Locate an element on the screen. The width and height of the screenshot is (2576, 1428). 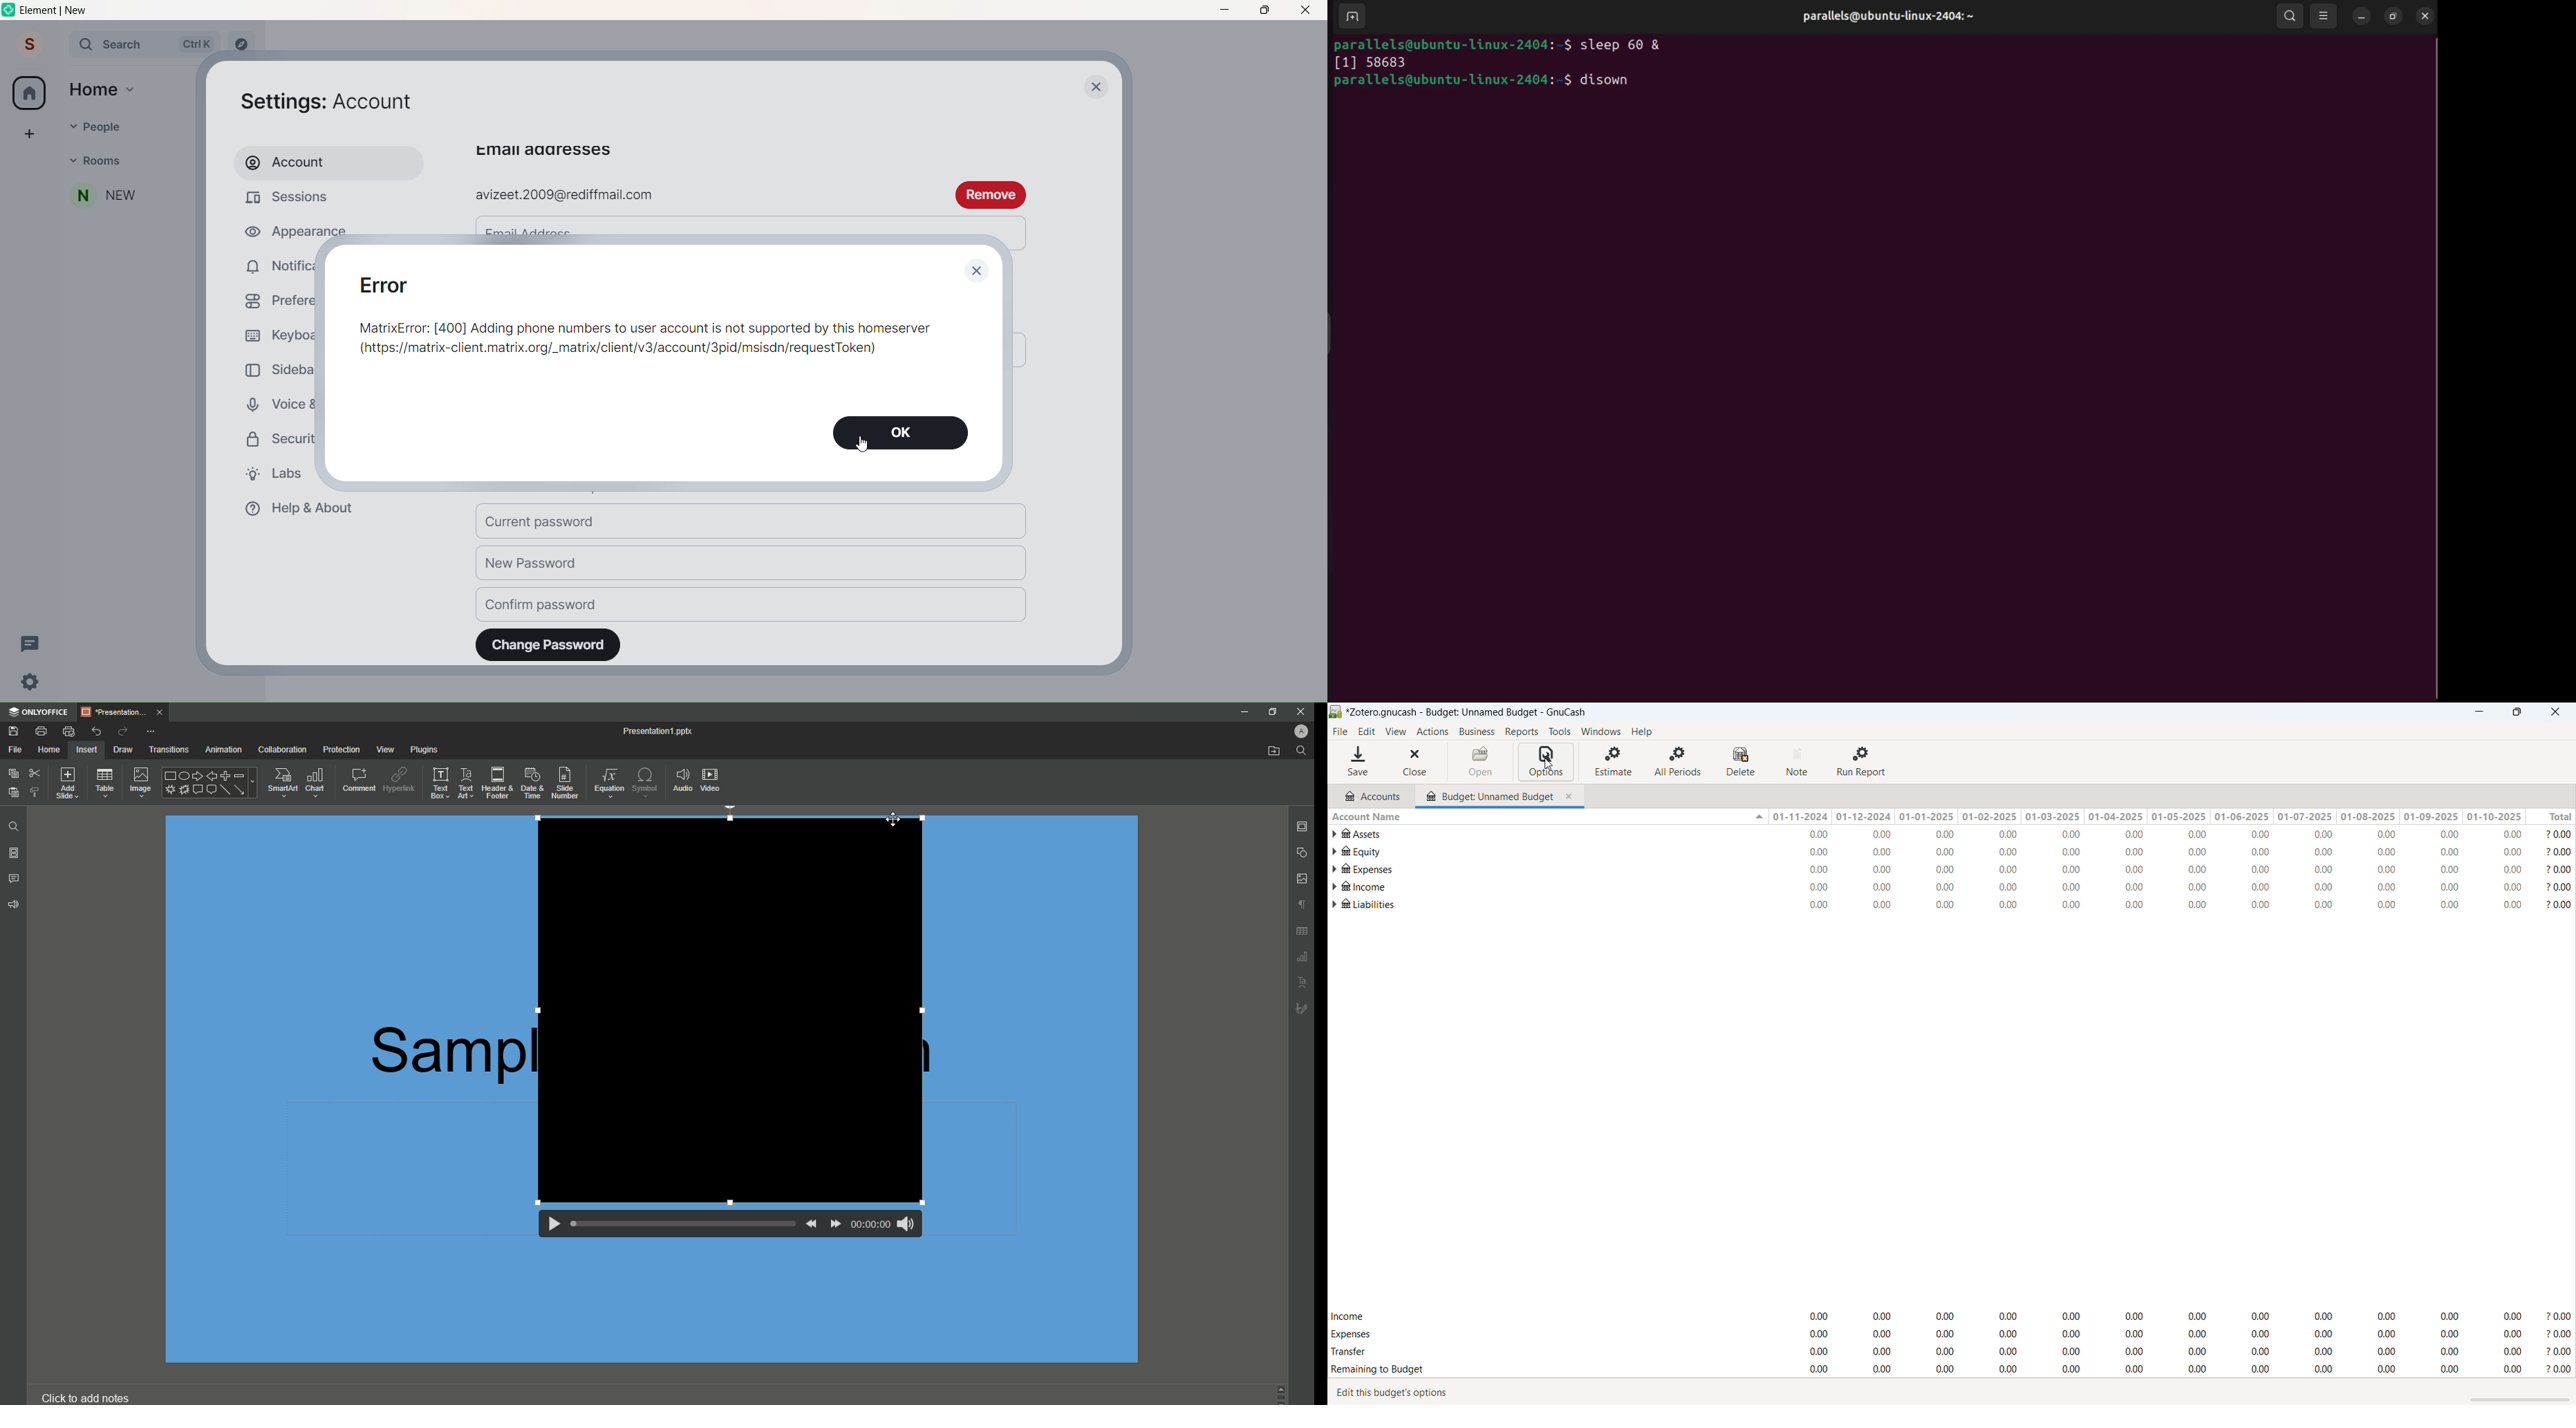
Email ID write space is located at coordinates (748, 224).